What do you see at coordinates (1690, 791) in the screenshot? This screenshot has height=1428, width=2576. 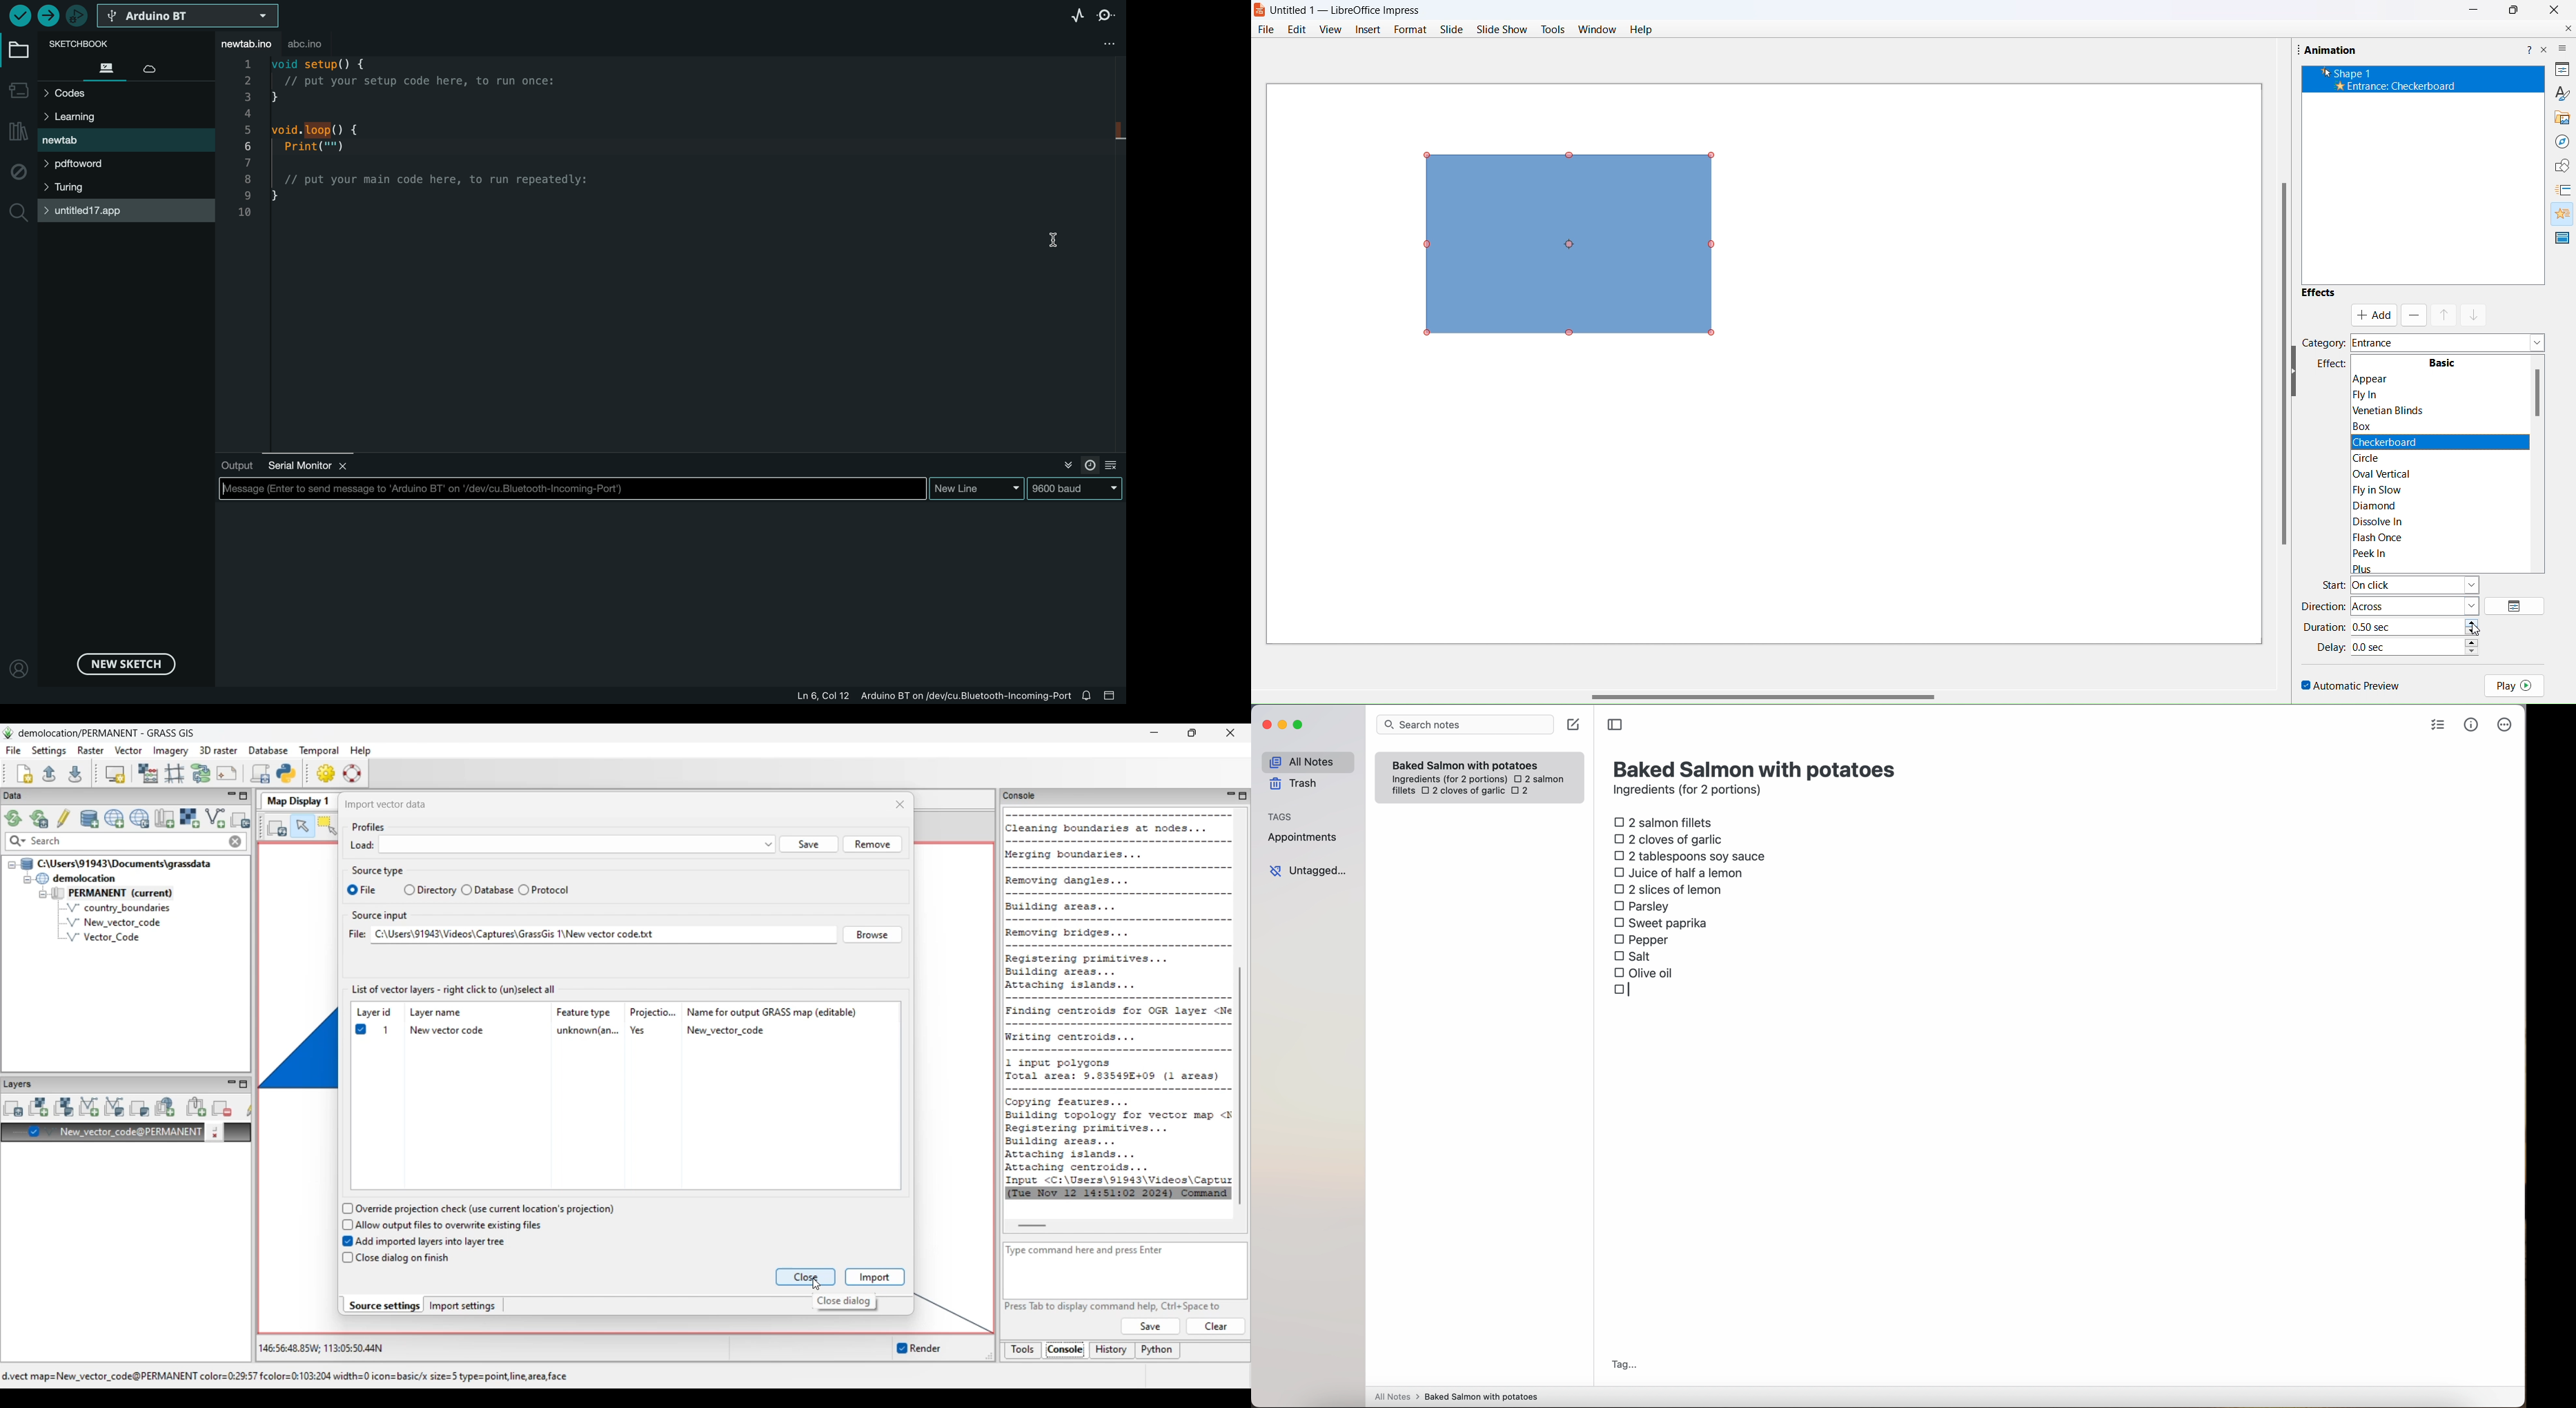 I see `ingredients (for 2 portions)` at bounding box center [1690, 791].